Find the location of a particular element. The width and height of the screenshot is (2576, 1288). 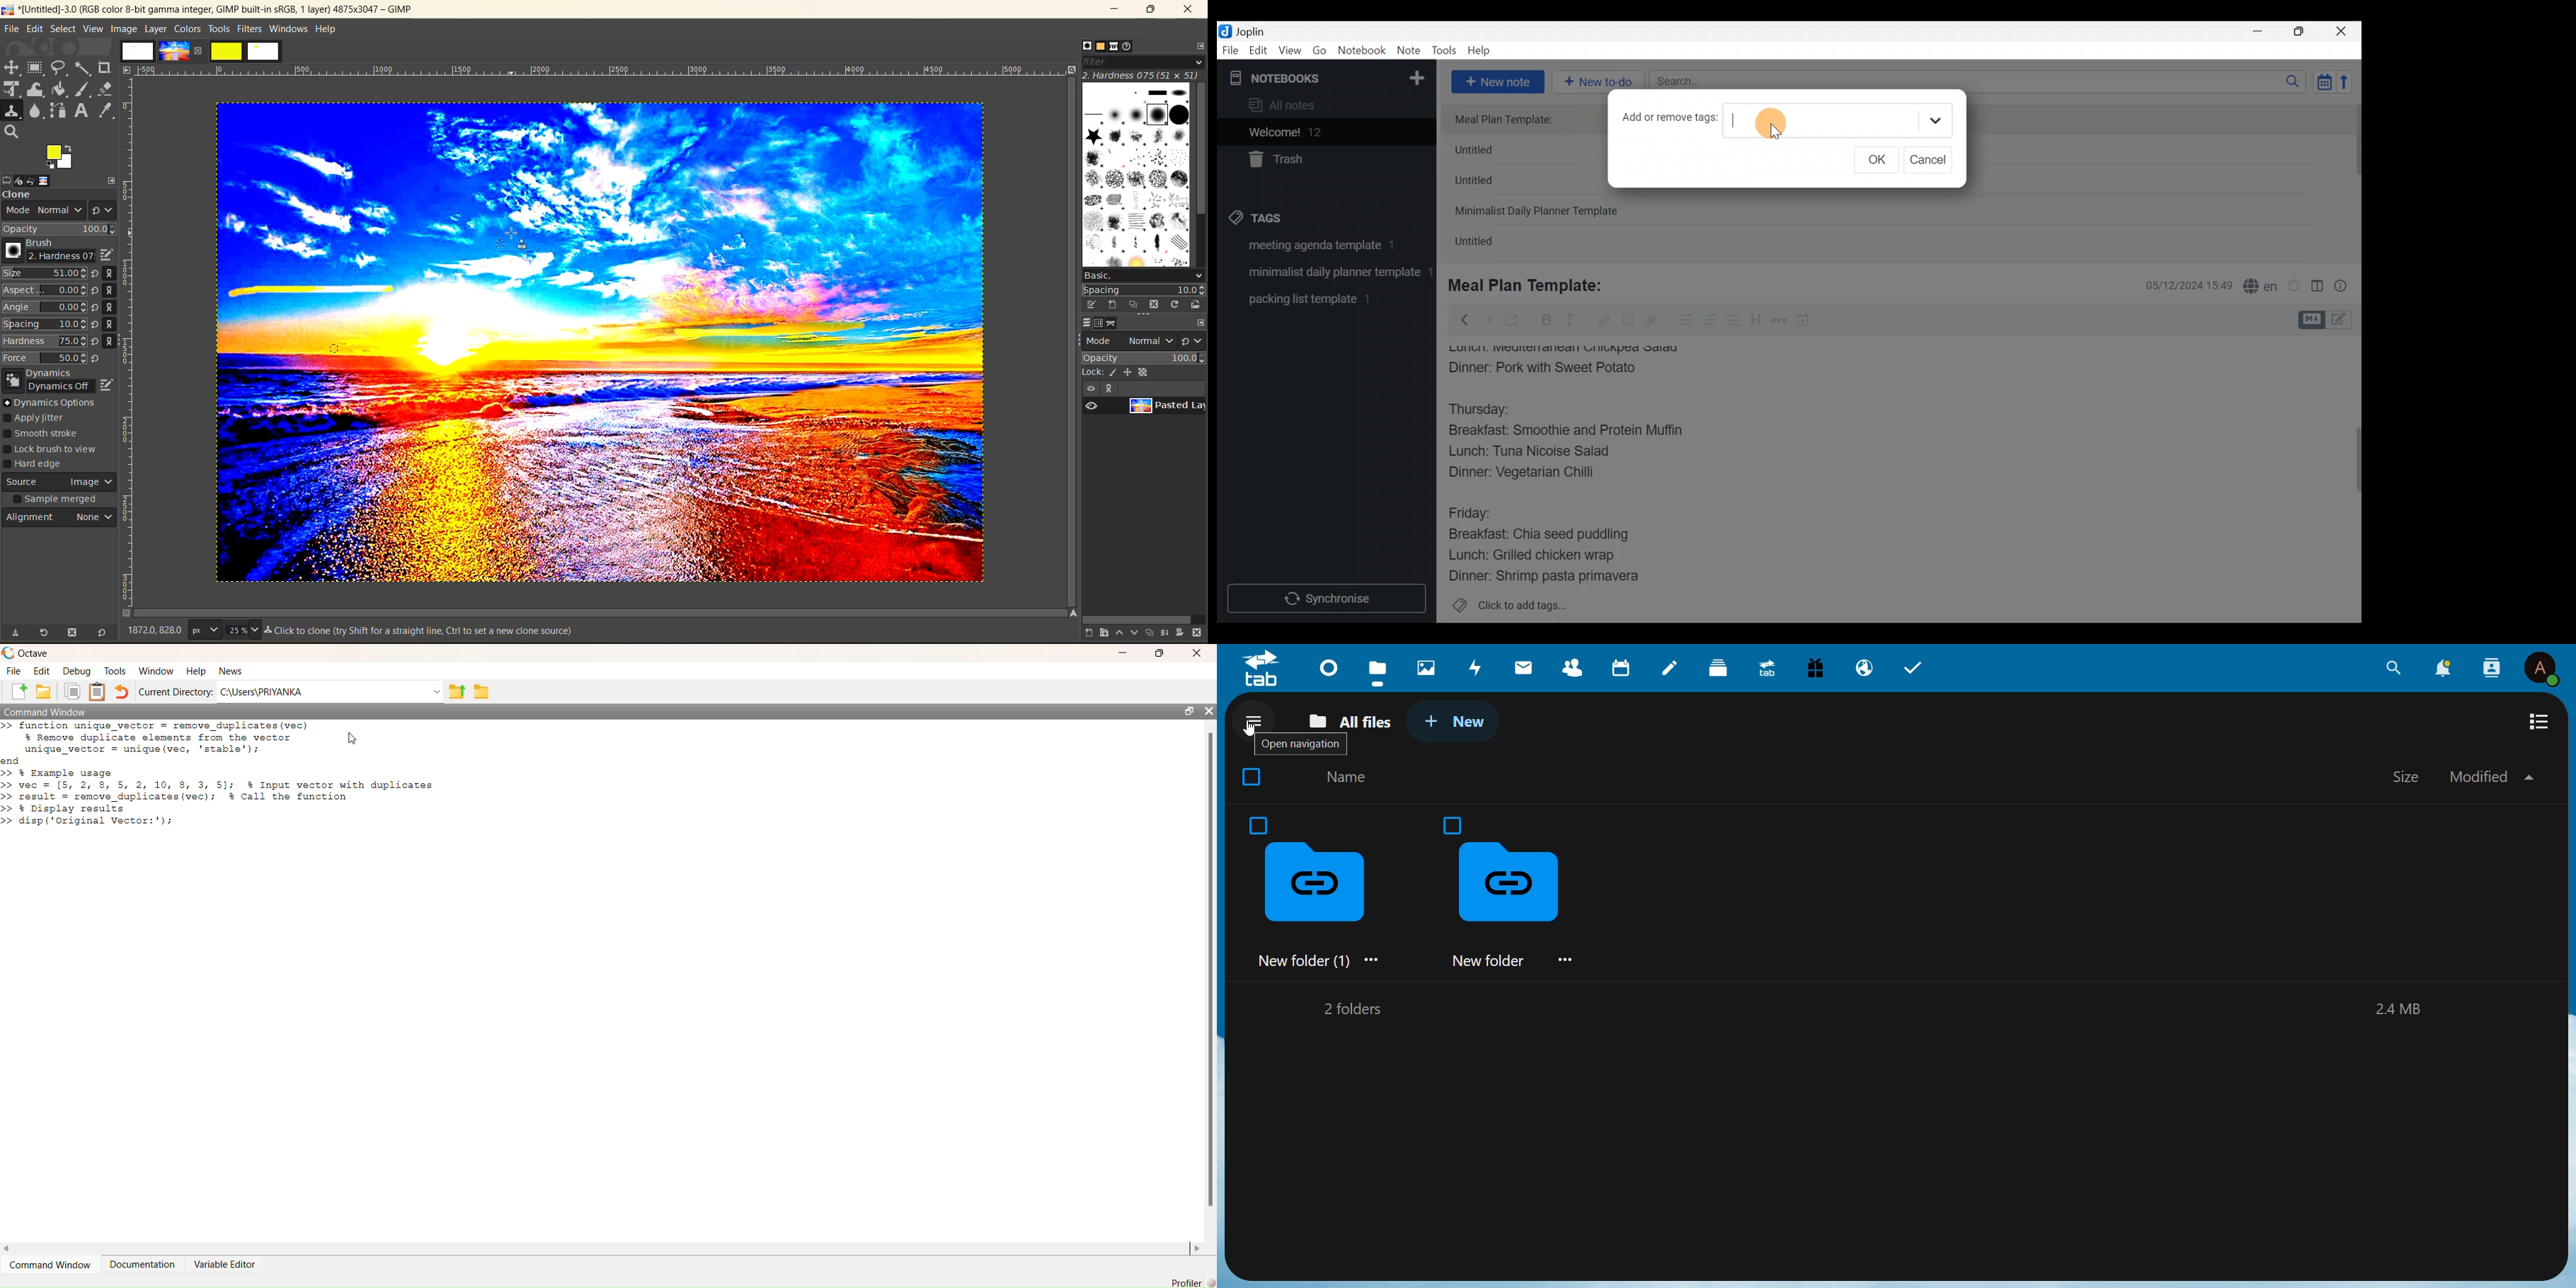

Toggle external editing is located at coordinates (1516, 321).